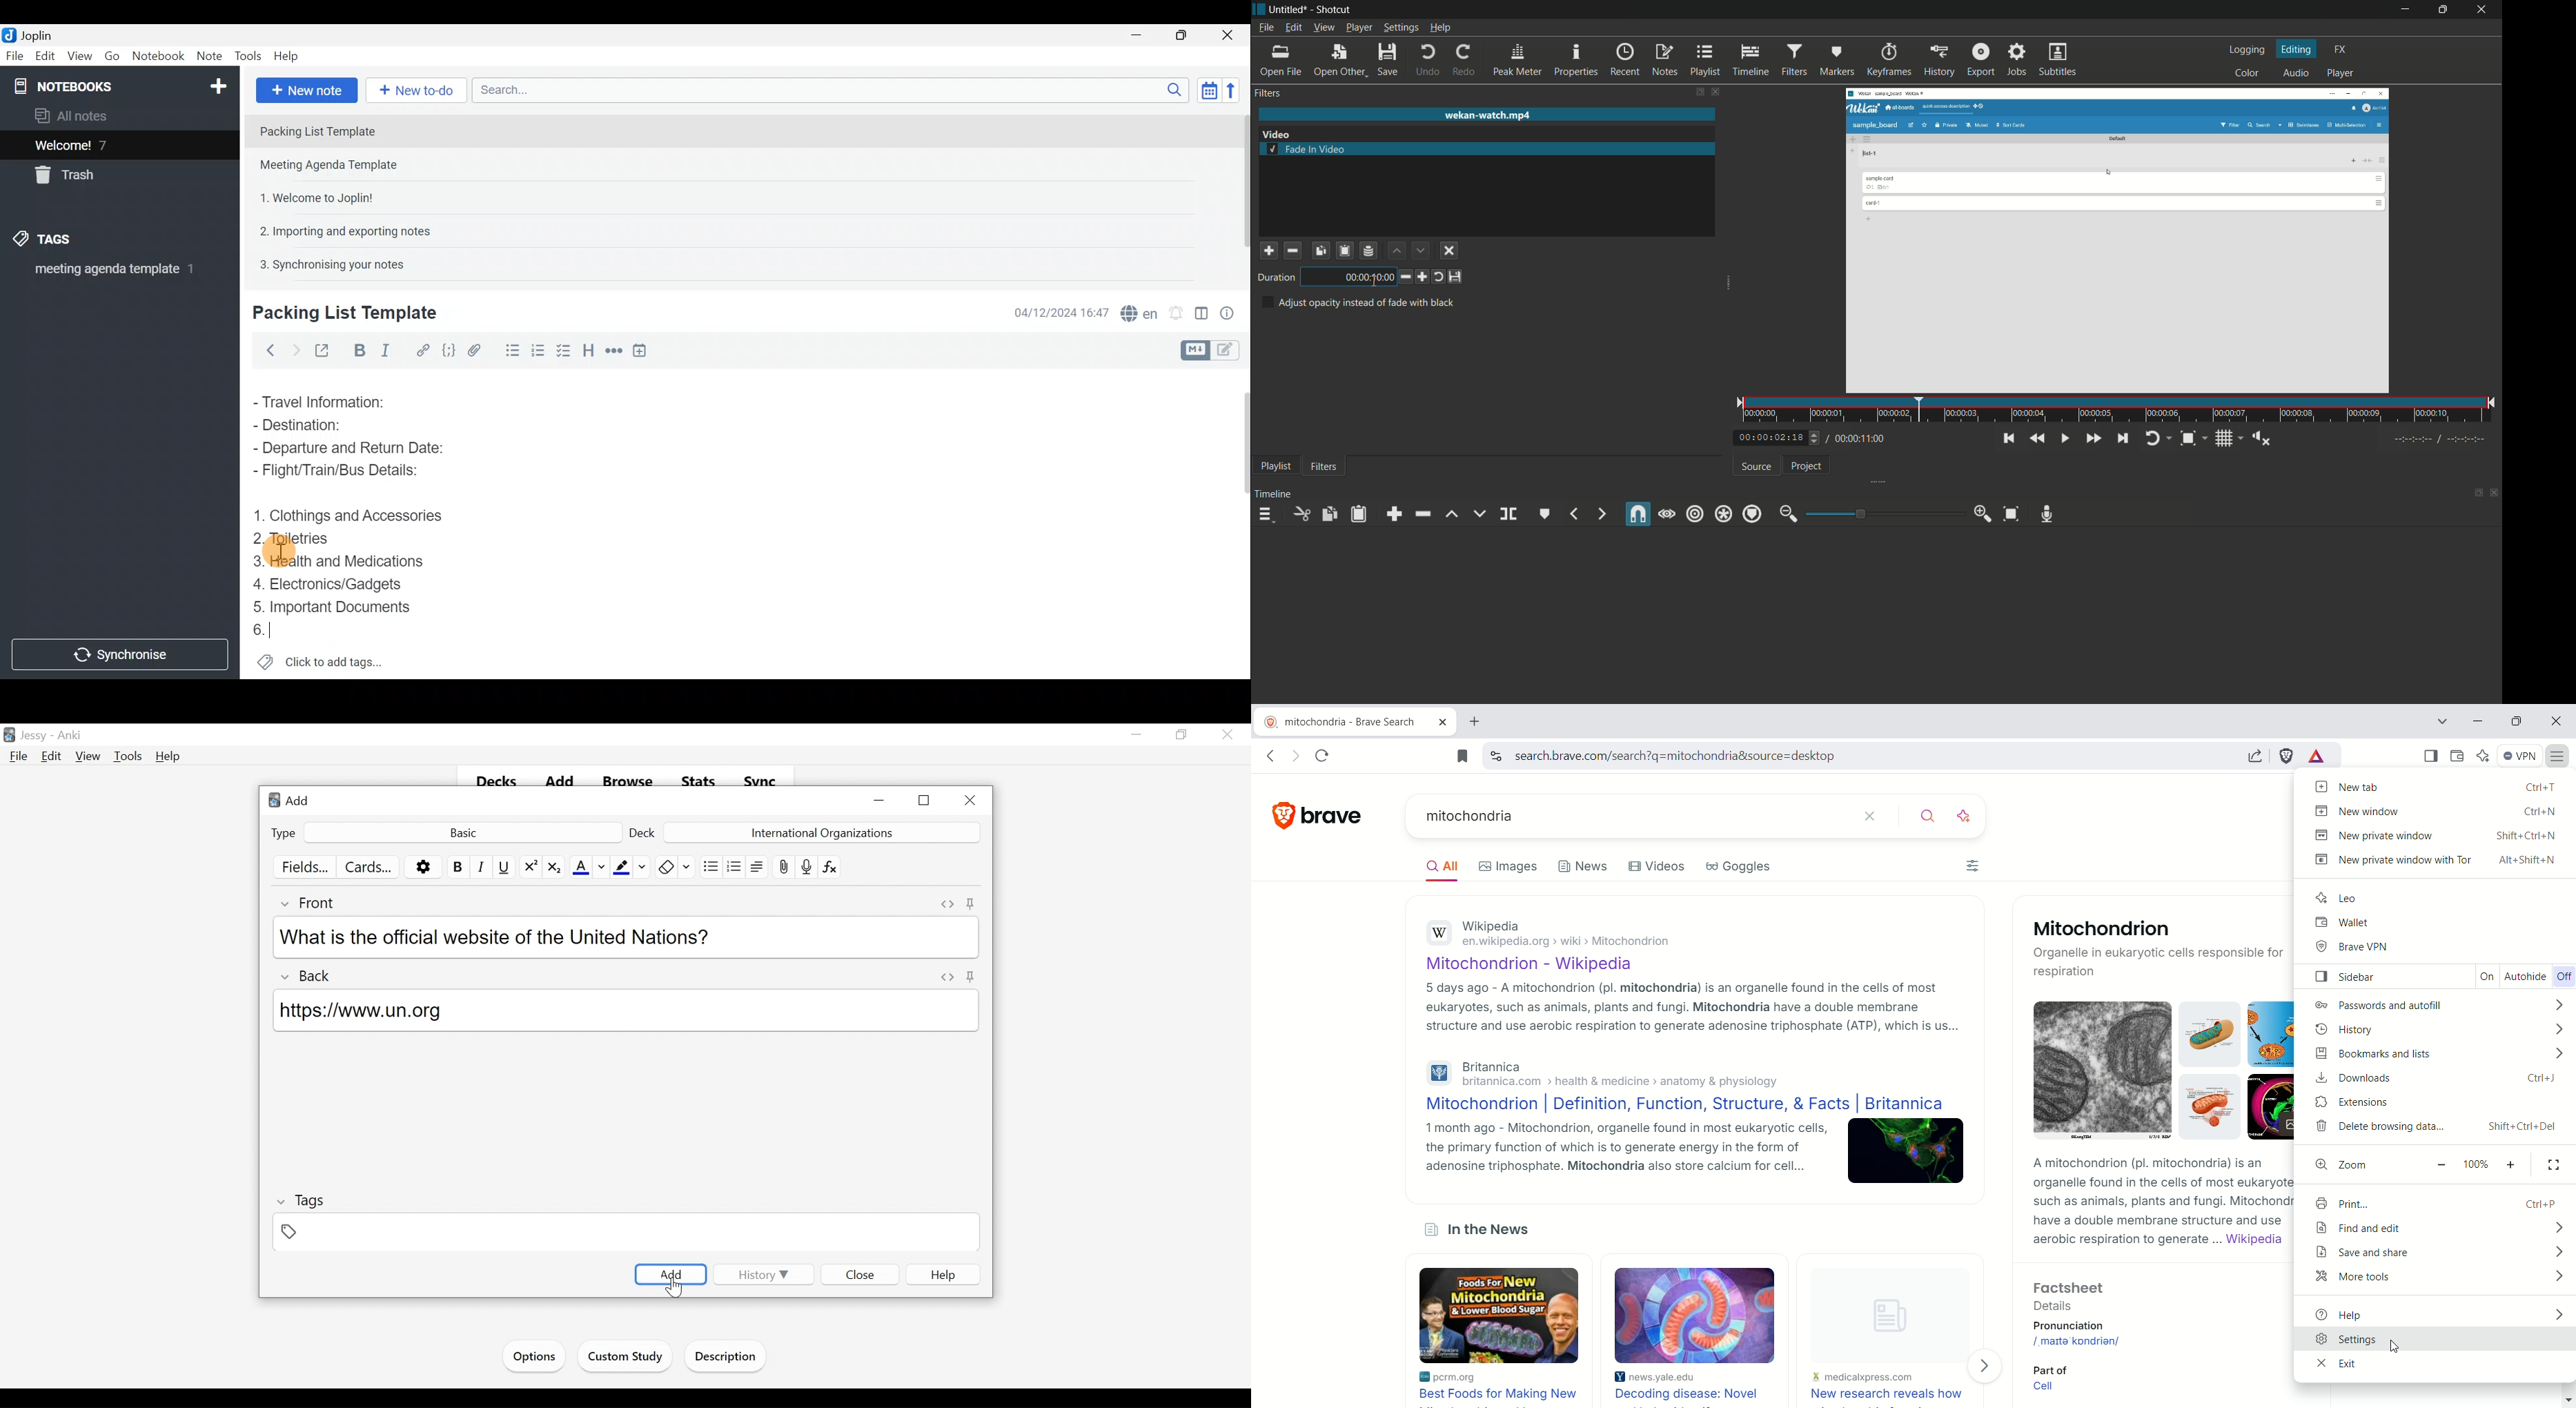  What do you see at coordinates (1201, 309) in the screenshot?
I see `Toggle editor layout` at bounding box center [1201, 309].